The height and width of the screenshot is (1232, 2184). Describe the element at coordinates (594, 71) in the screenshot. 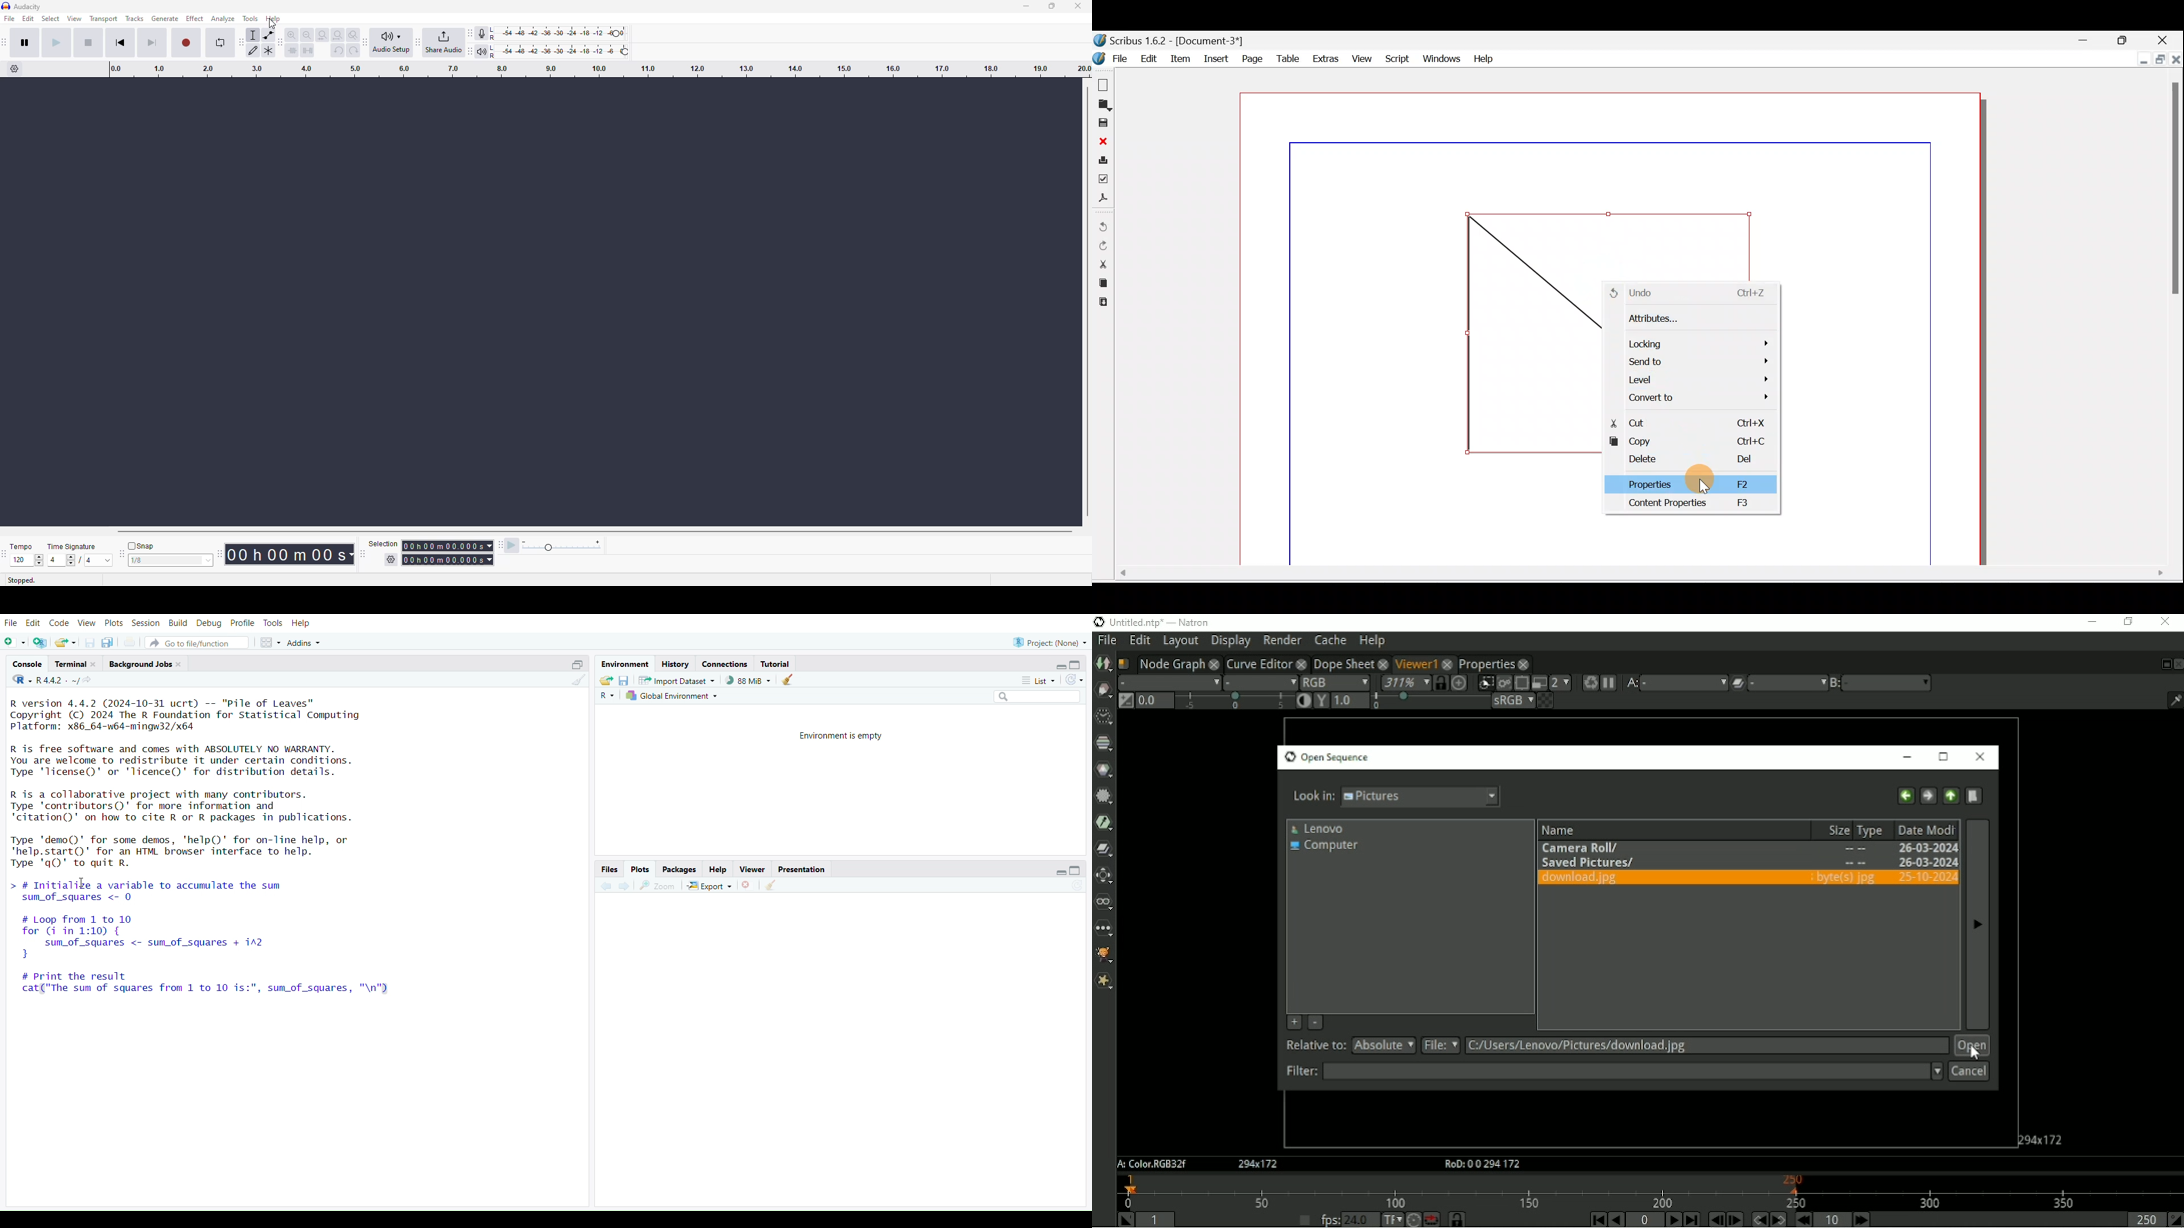

I see `click and drag to define a looping region` at that location.